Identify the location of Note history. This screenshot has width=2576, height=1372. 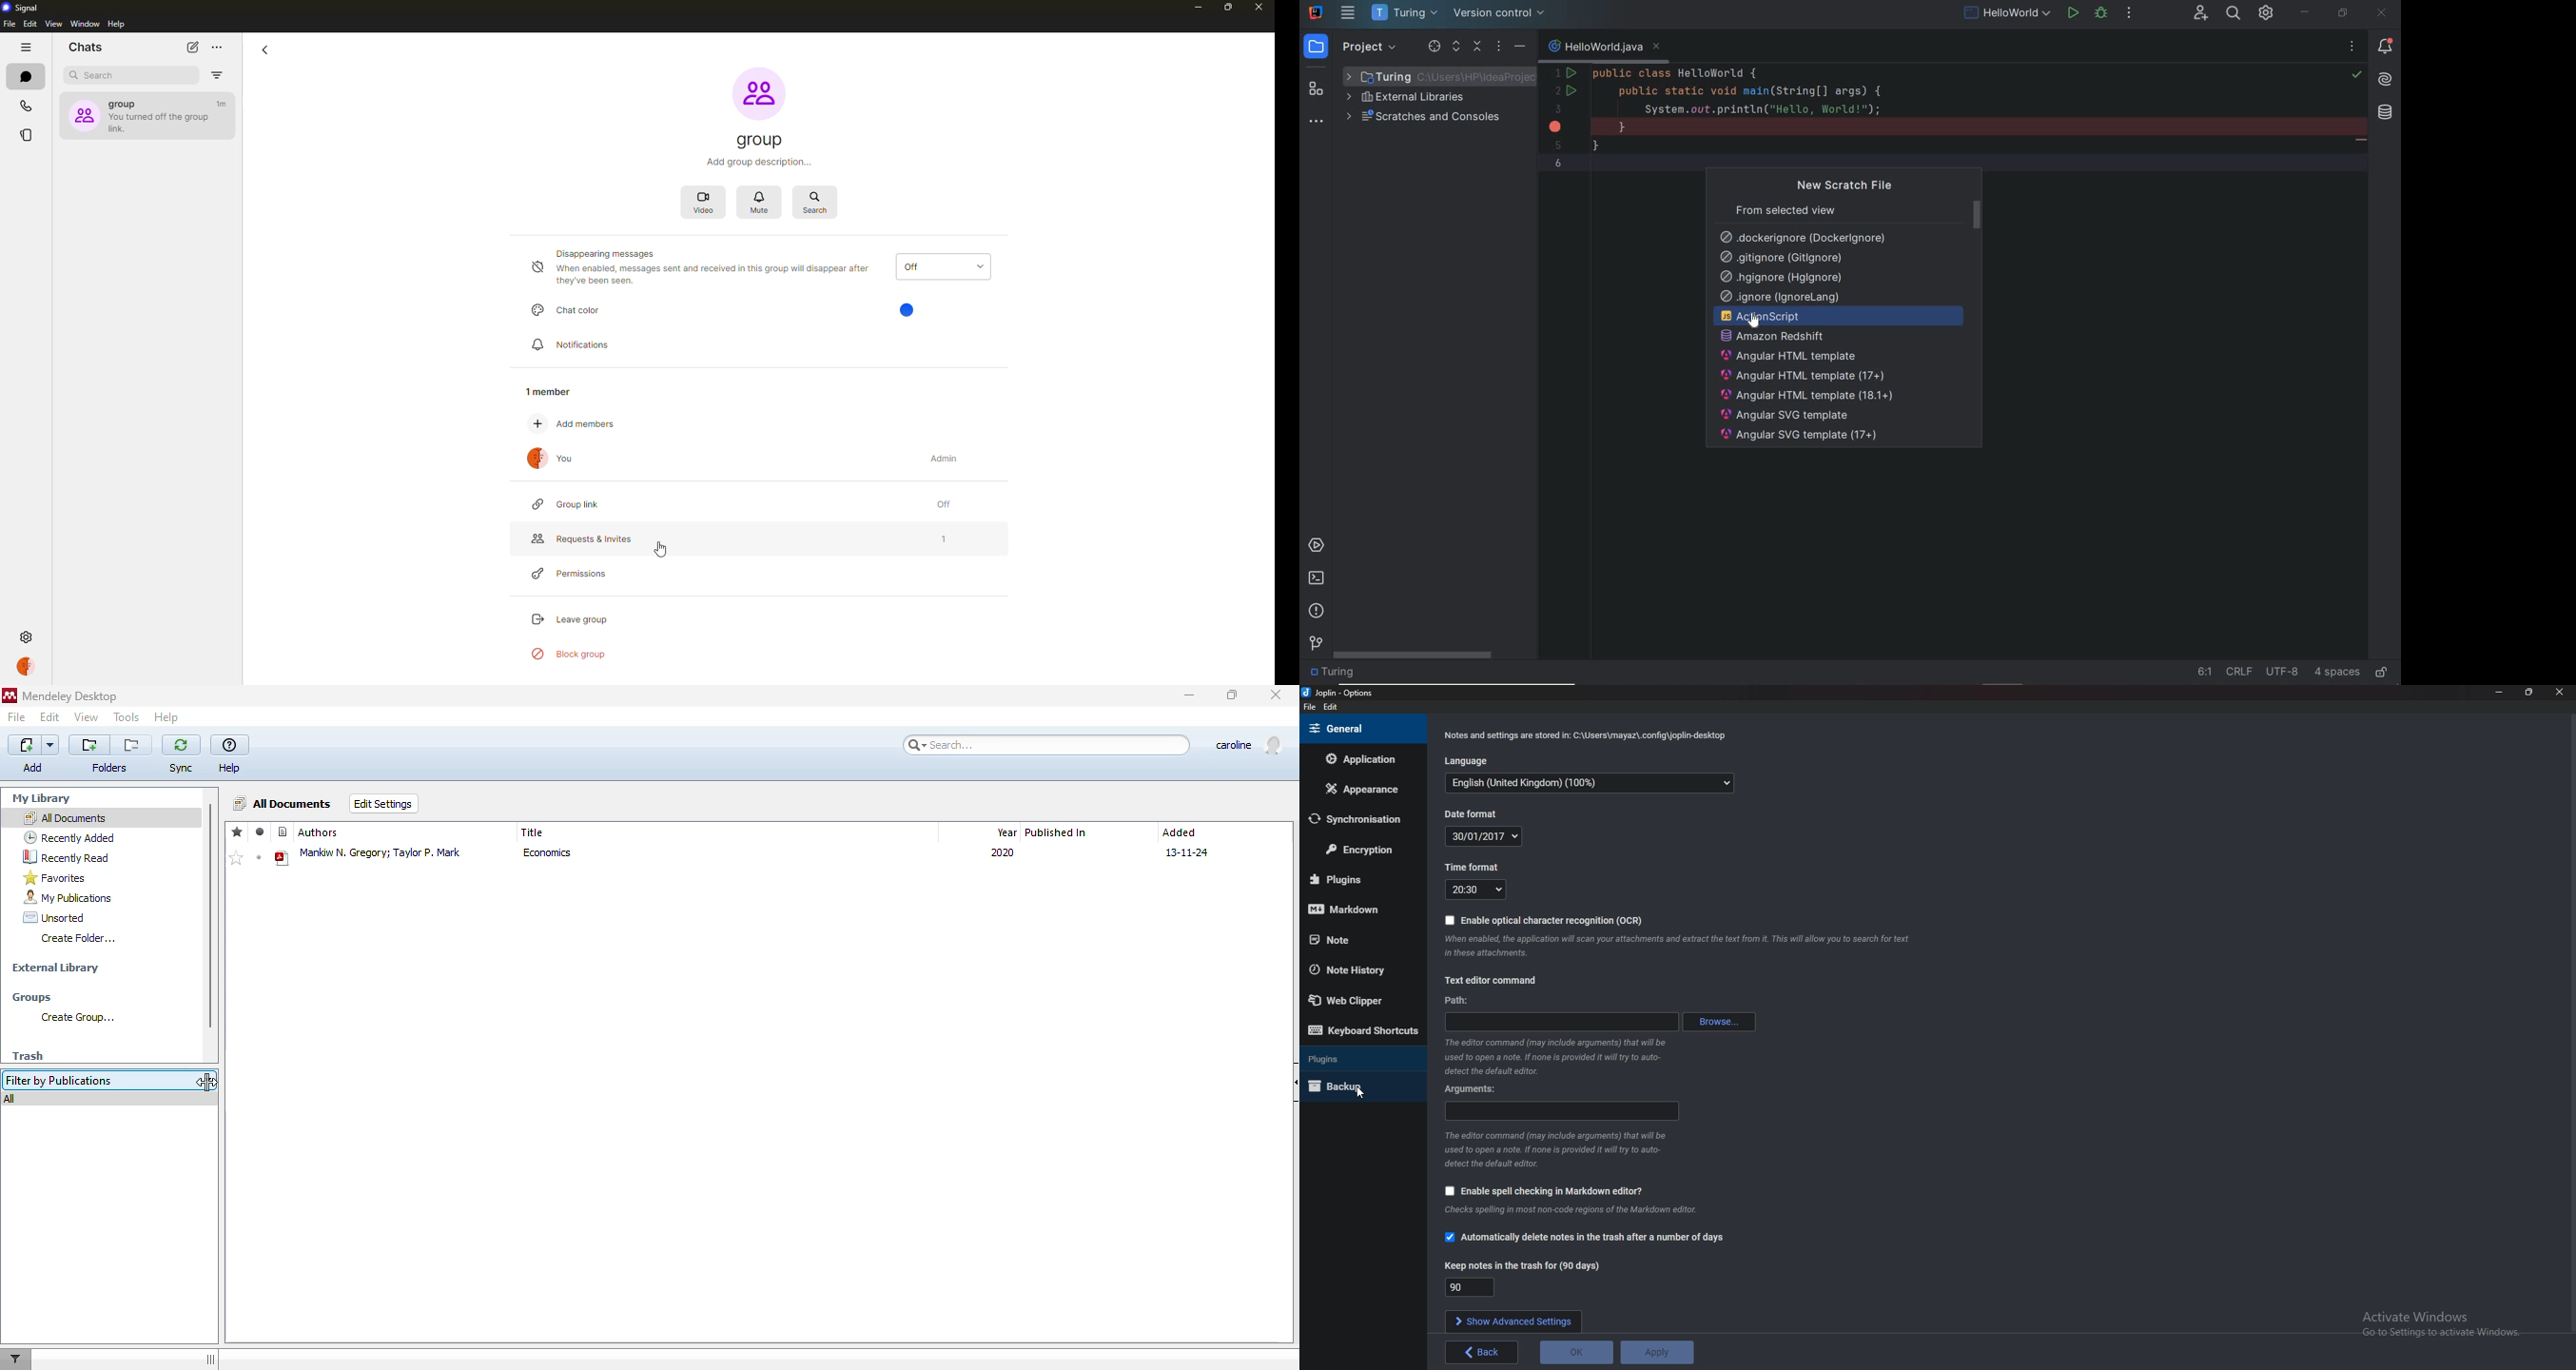
(1353, 969).